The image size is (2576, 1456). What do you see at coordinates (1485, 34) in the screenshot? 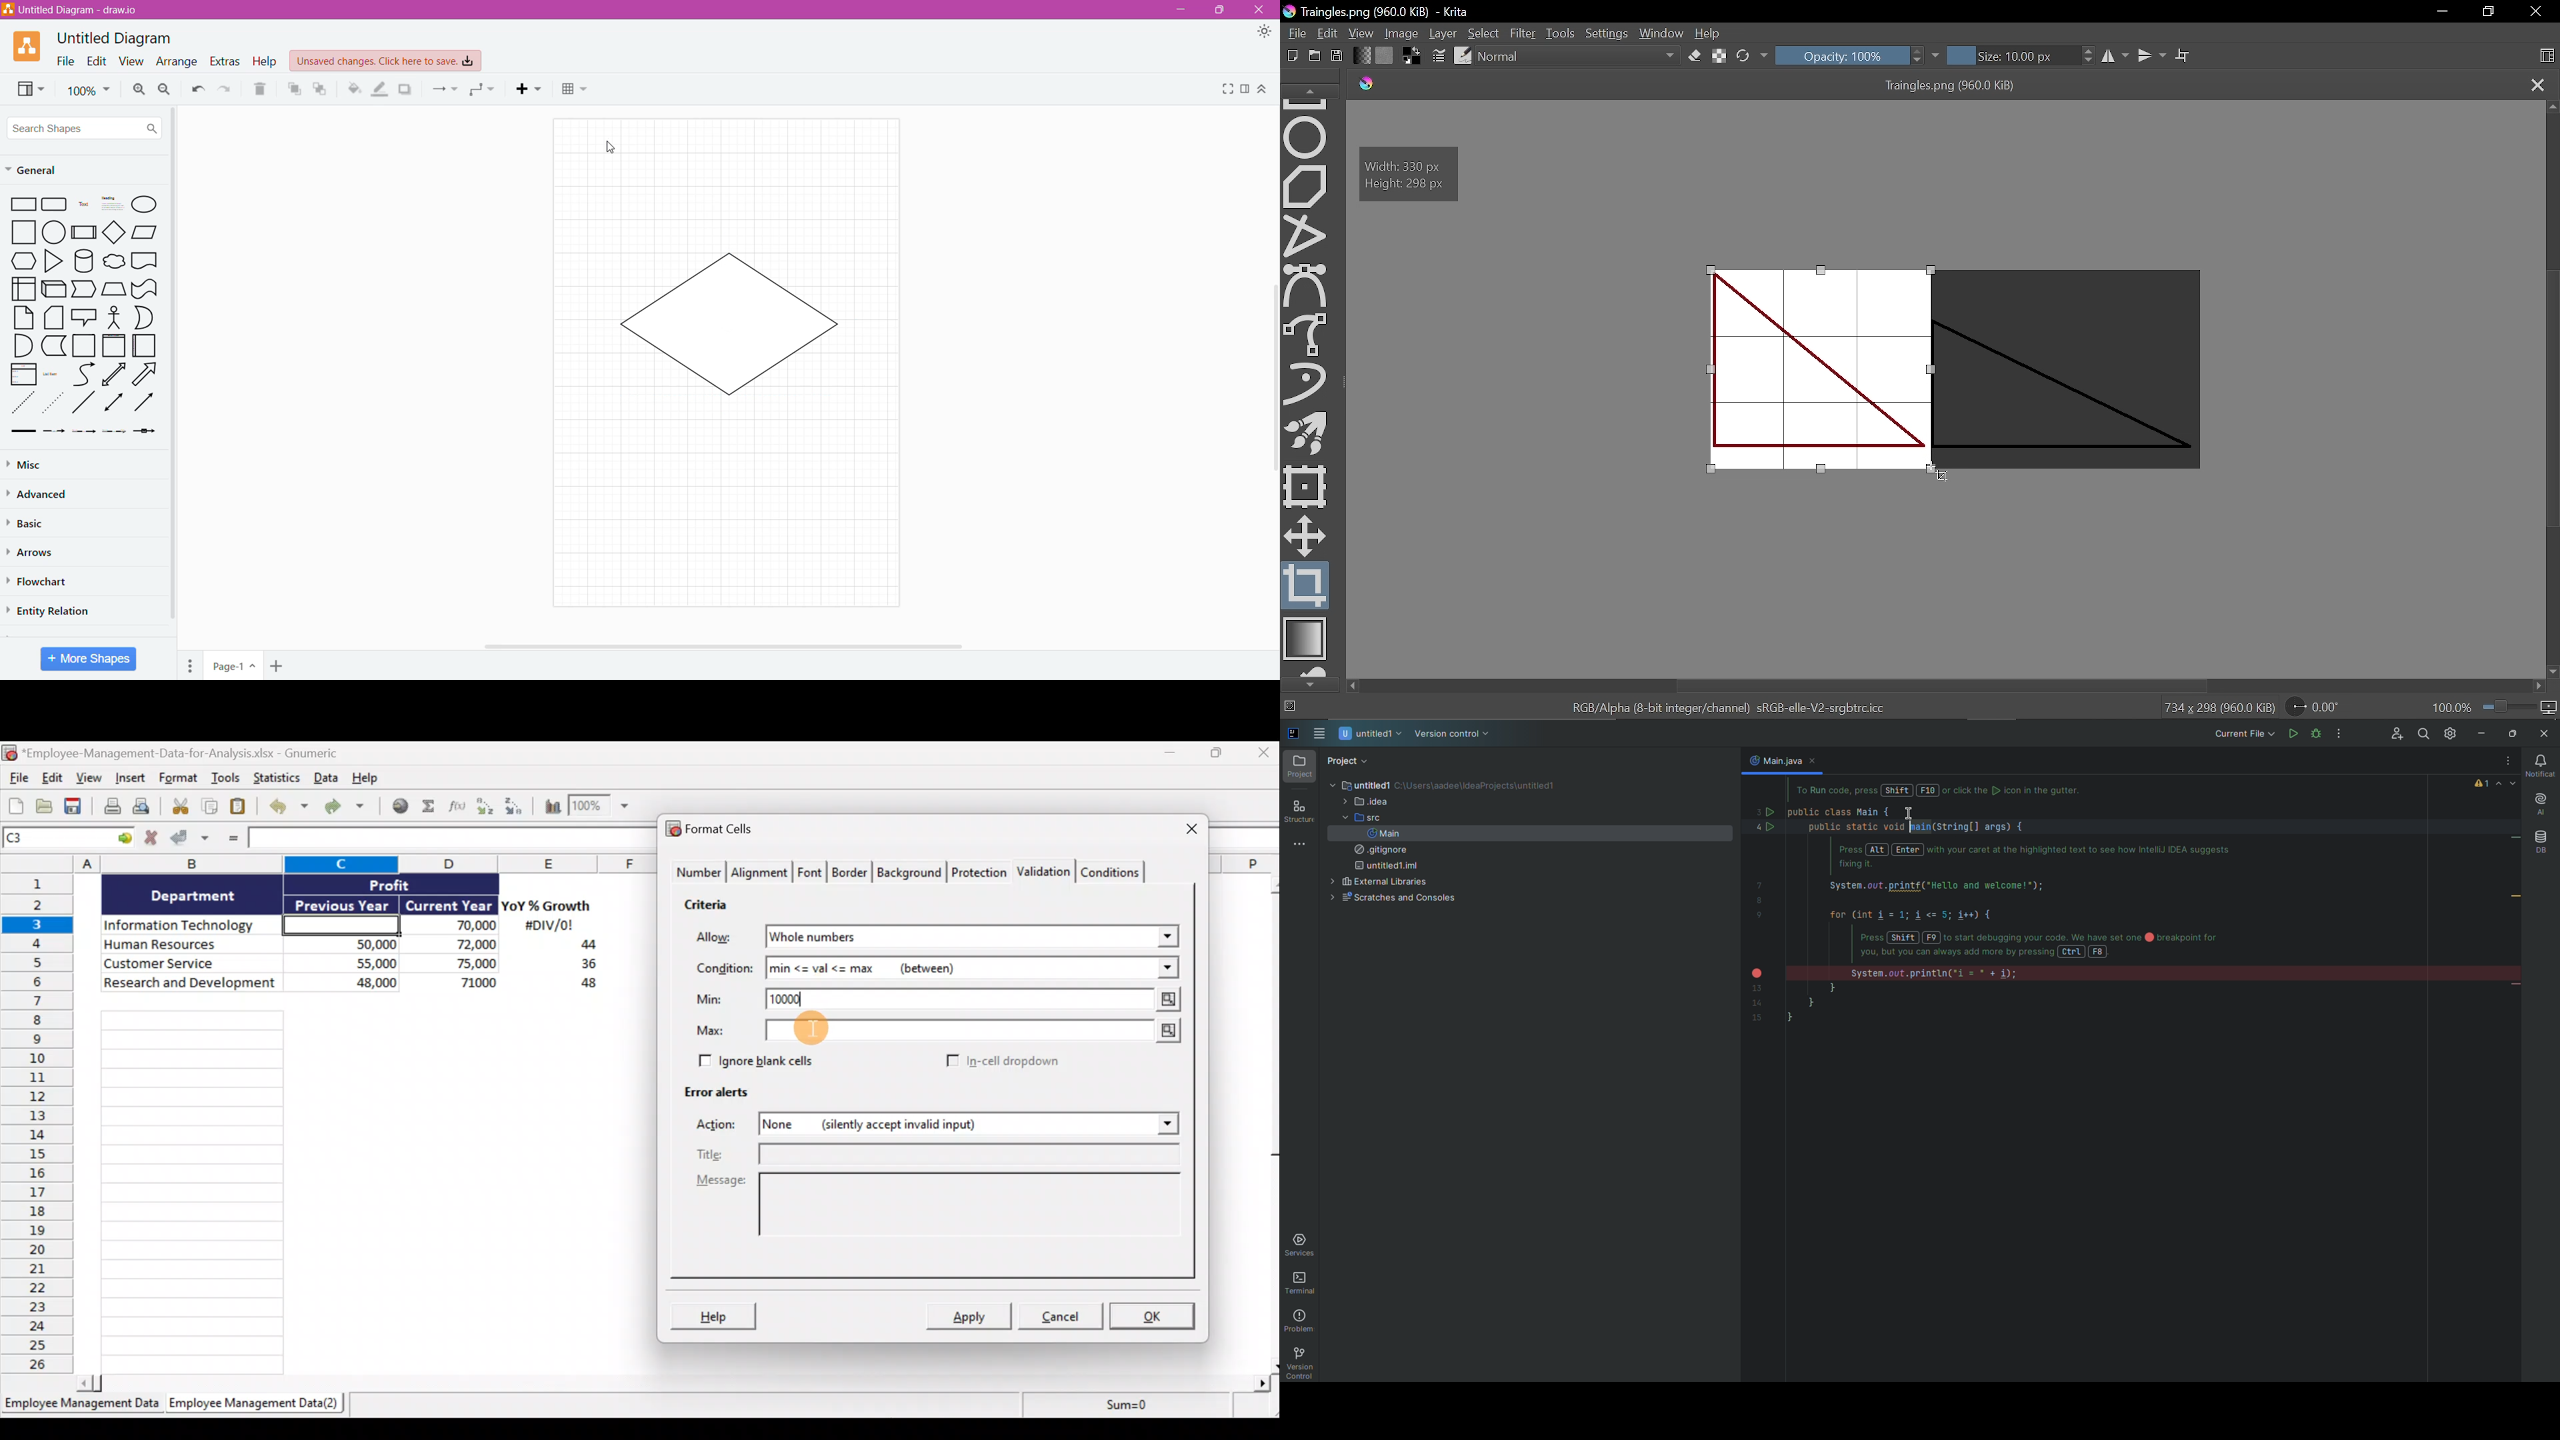
I see `Select` at bounding box center [1485, 34].